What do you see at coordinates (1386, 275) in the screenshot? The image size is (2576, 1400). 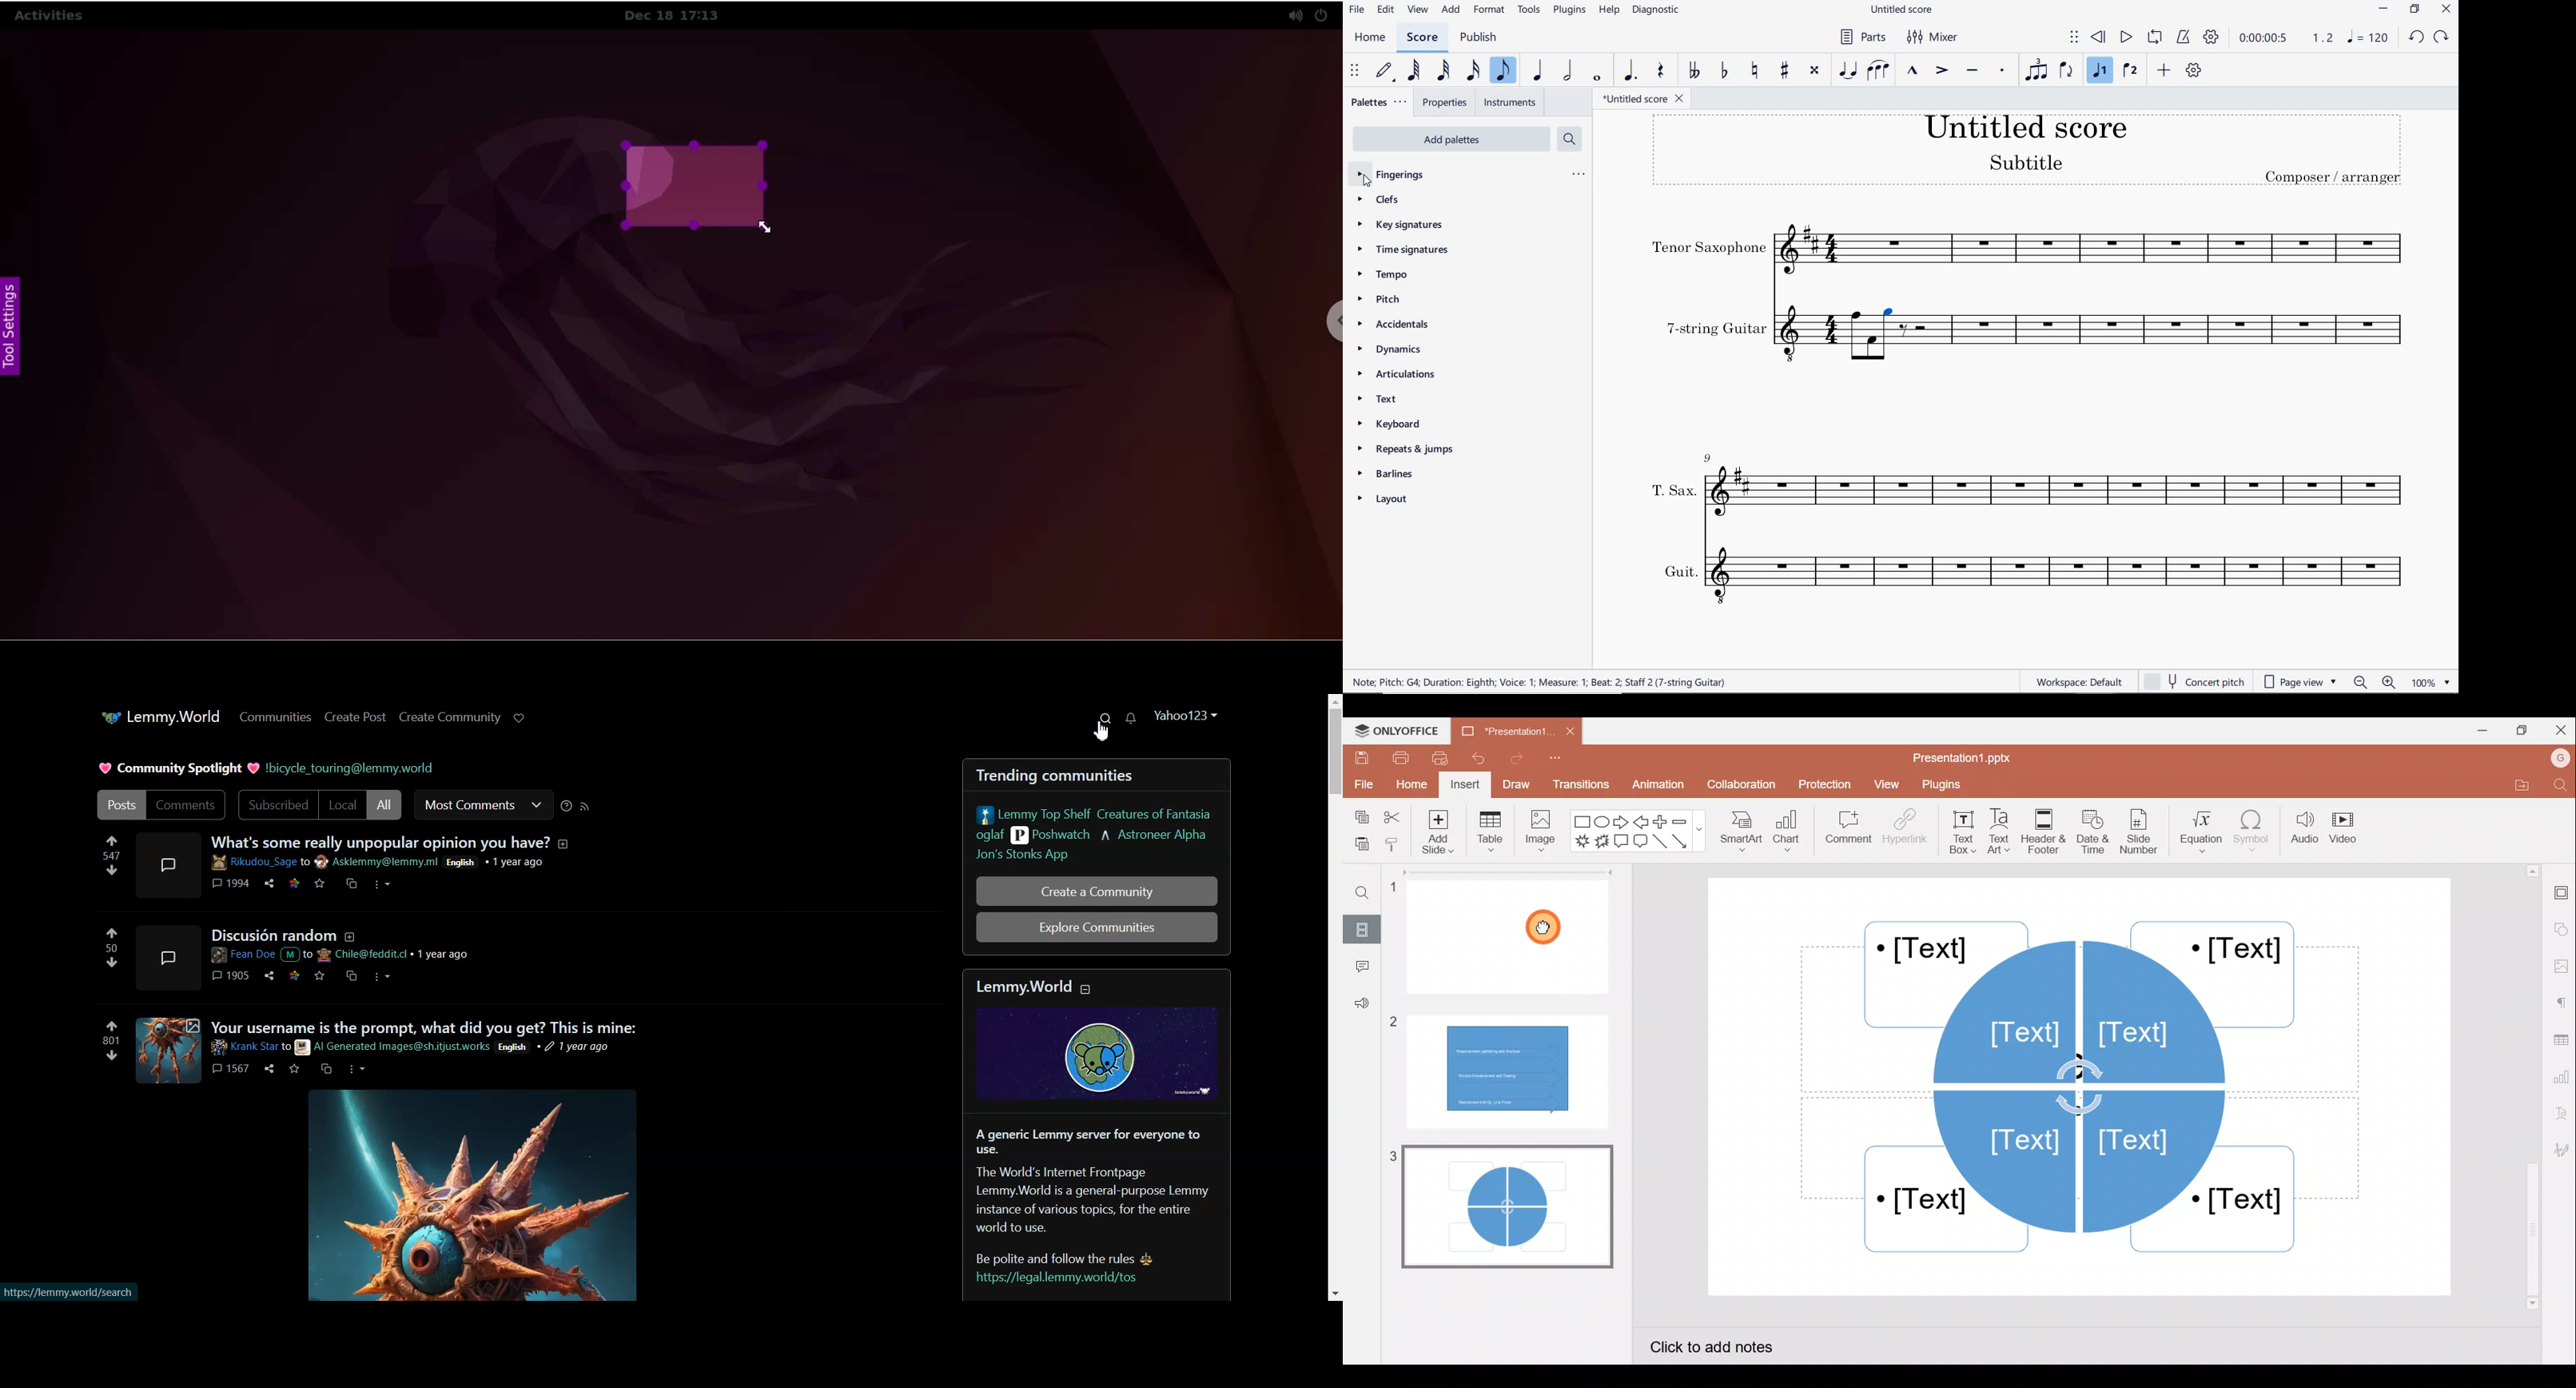 I see `TEMPO` at bounding box center [1386, 275].